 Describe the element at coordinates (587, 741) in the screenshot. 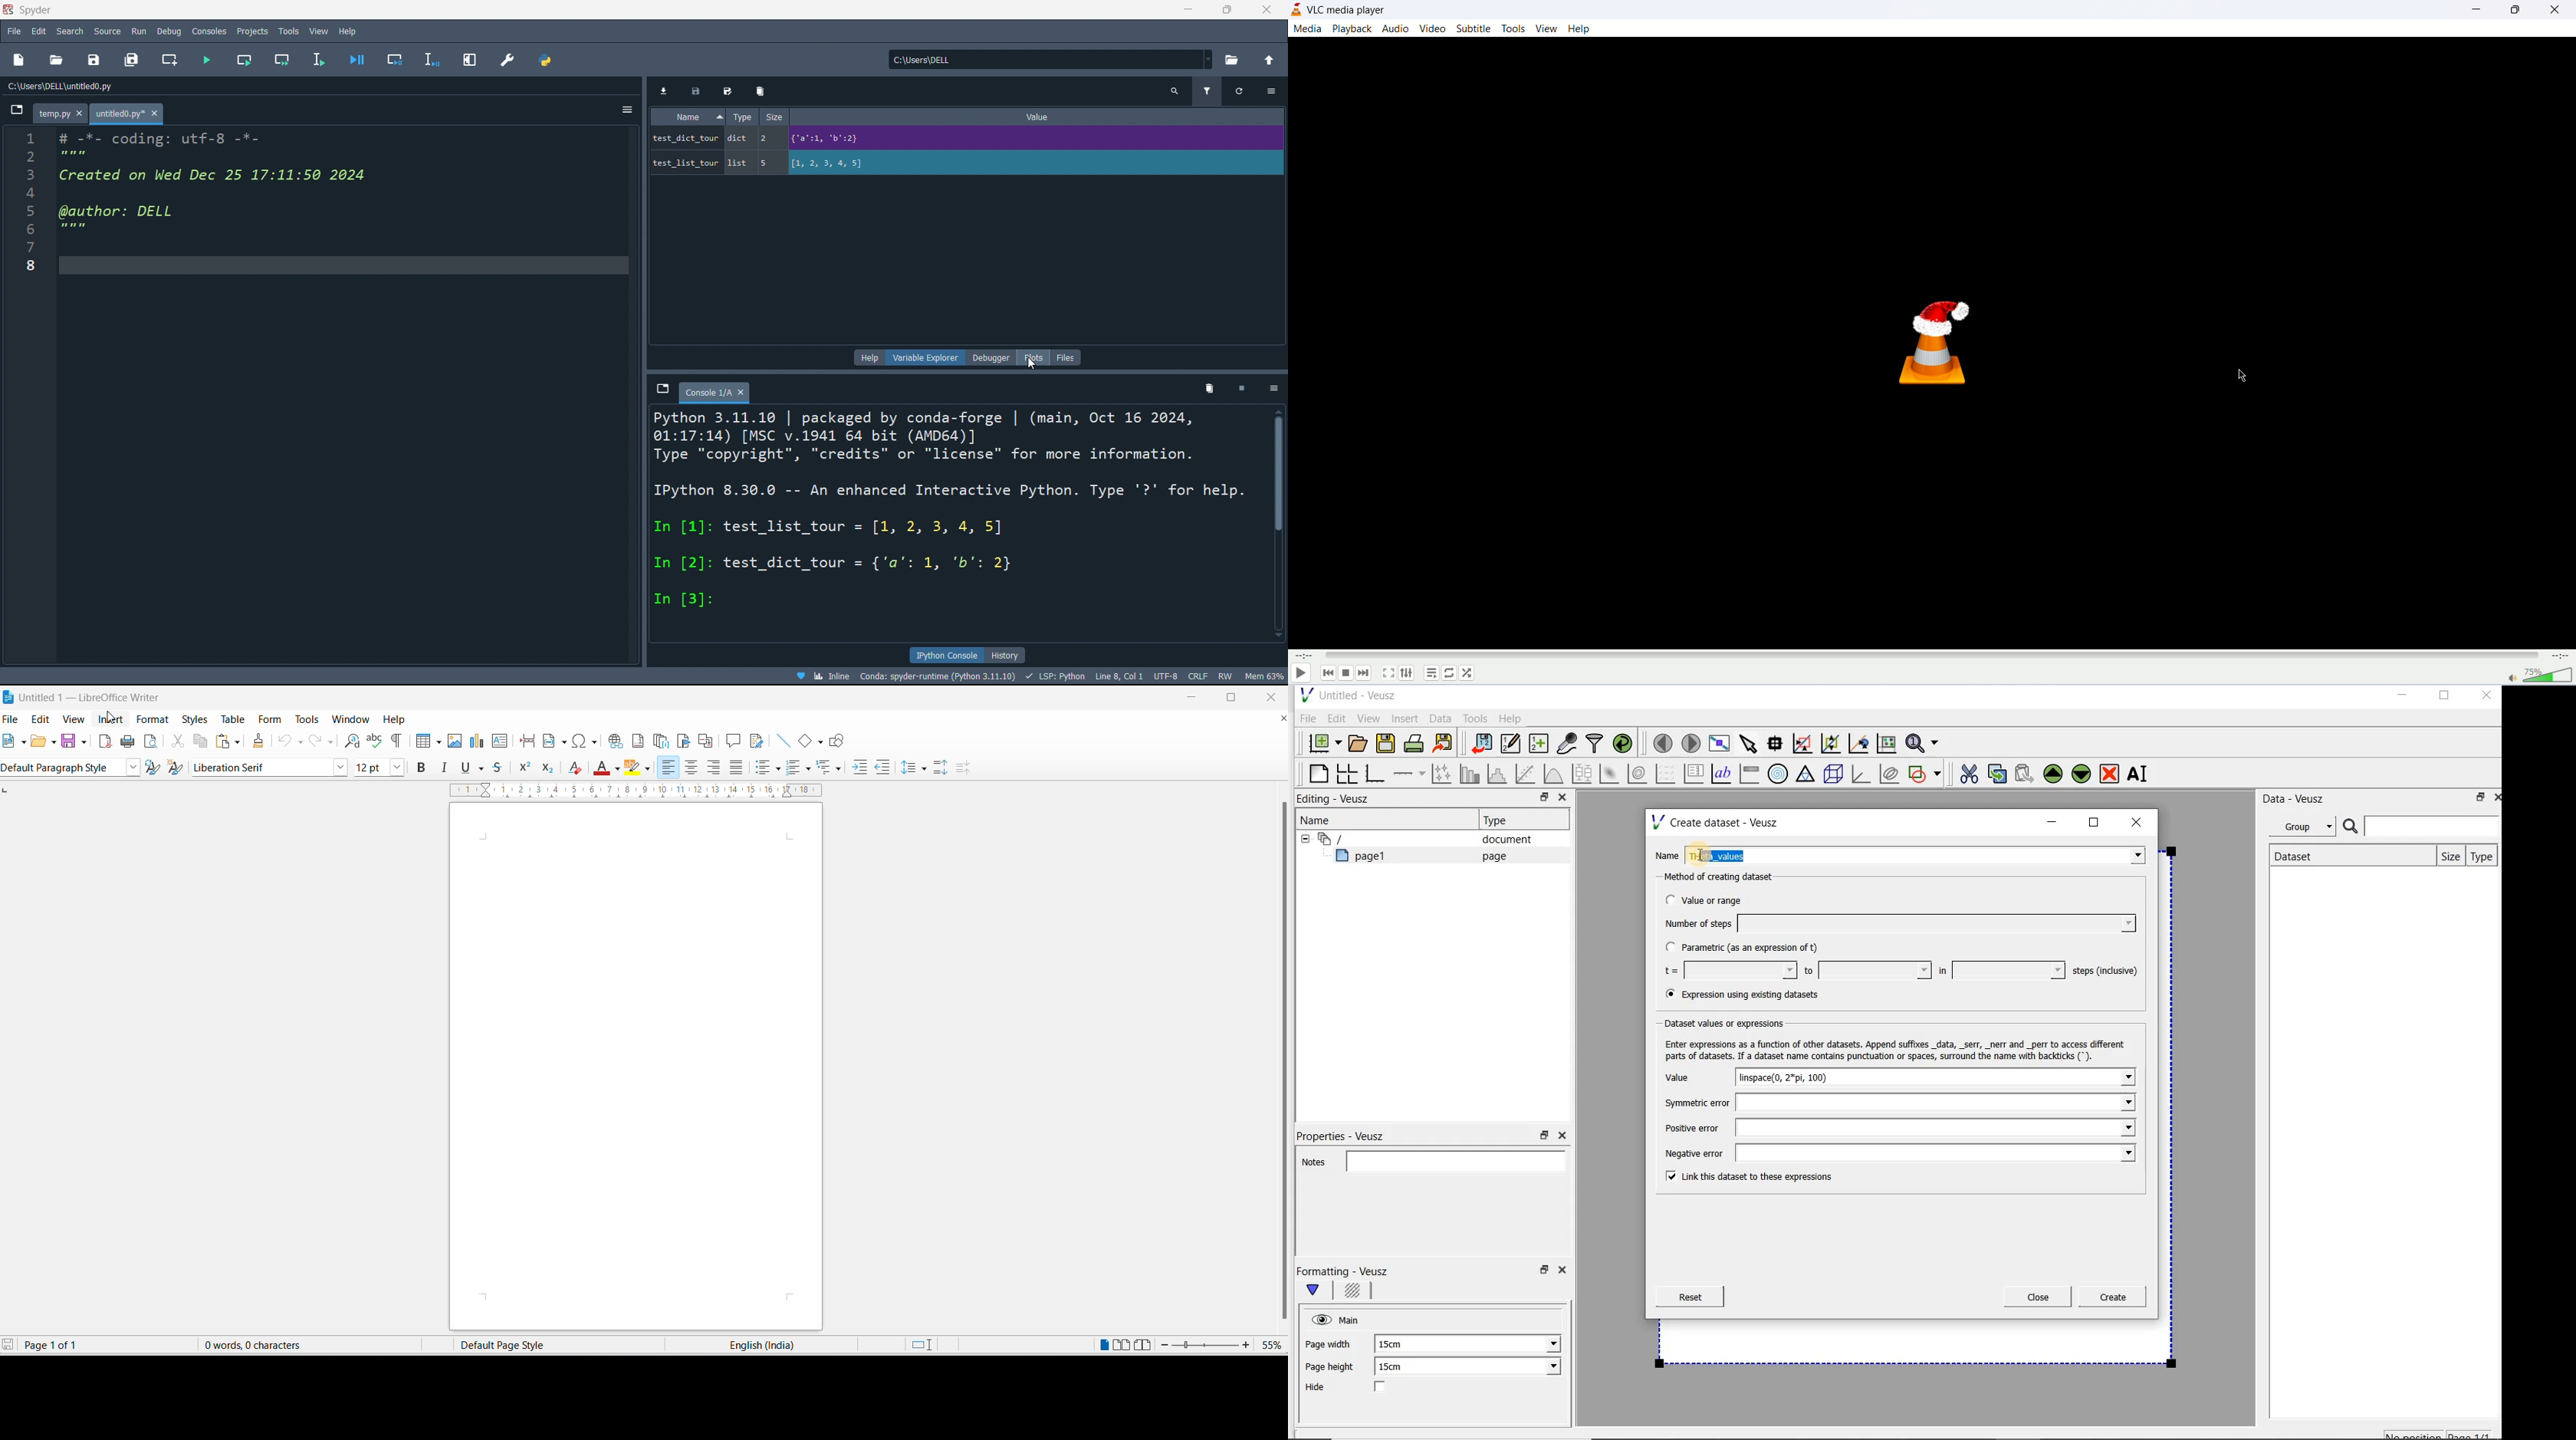

I see `special characters` at that location.